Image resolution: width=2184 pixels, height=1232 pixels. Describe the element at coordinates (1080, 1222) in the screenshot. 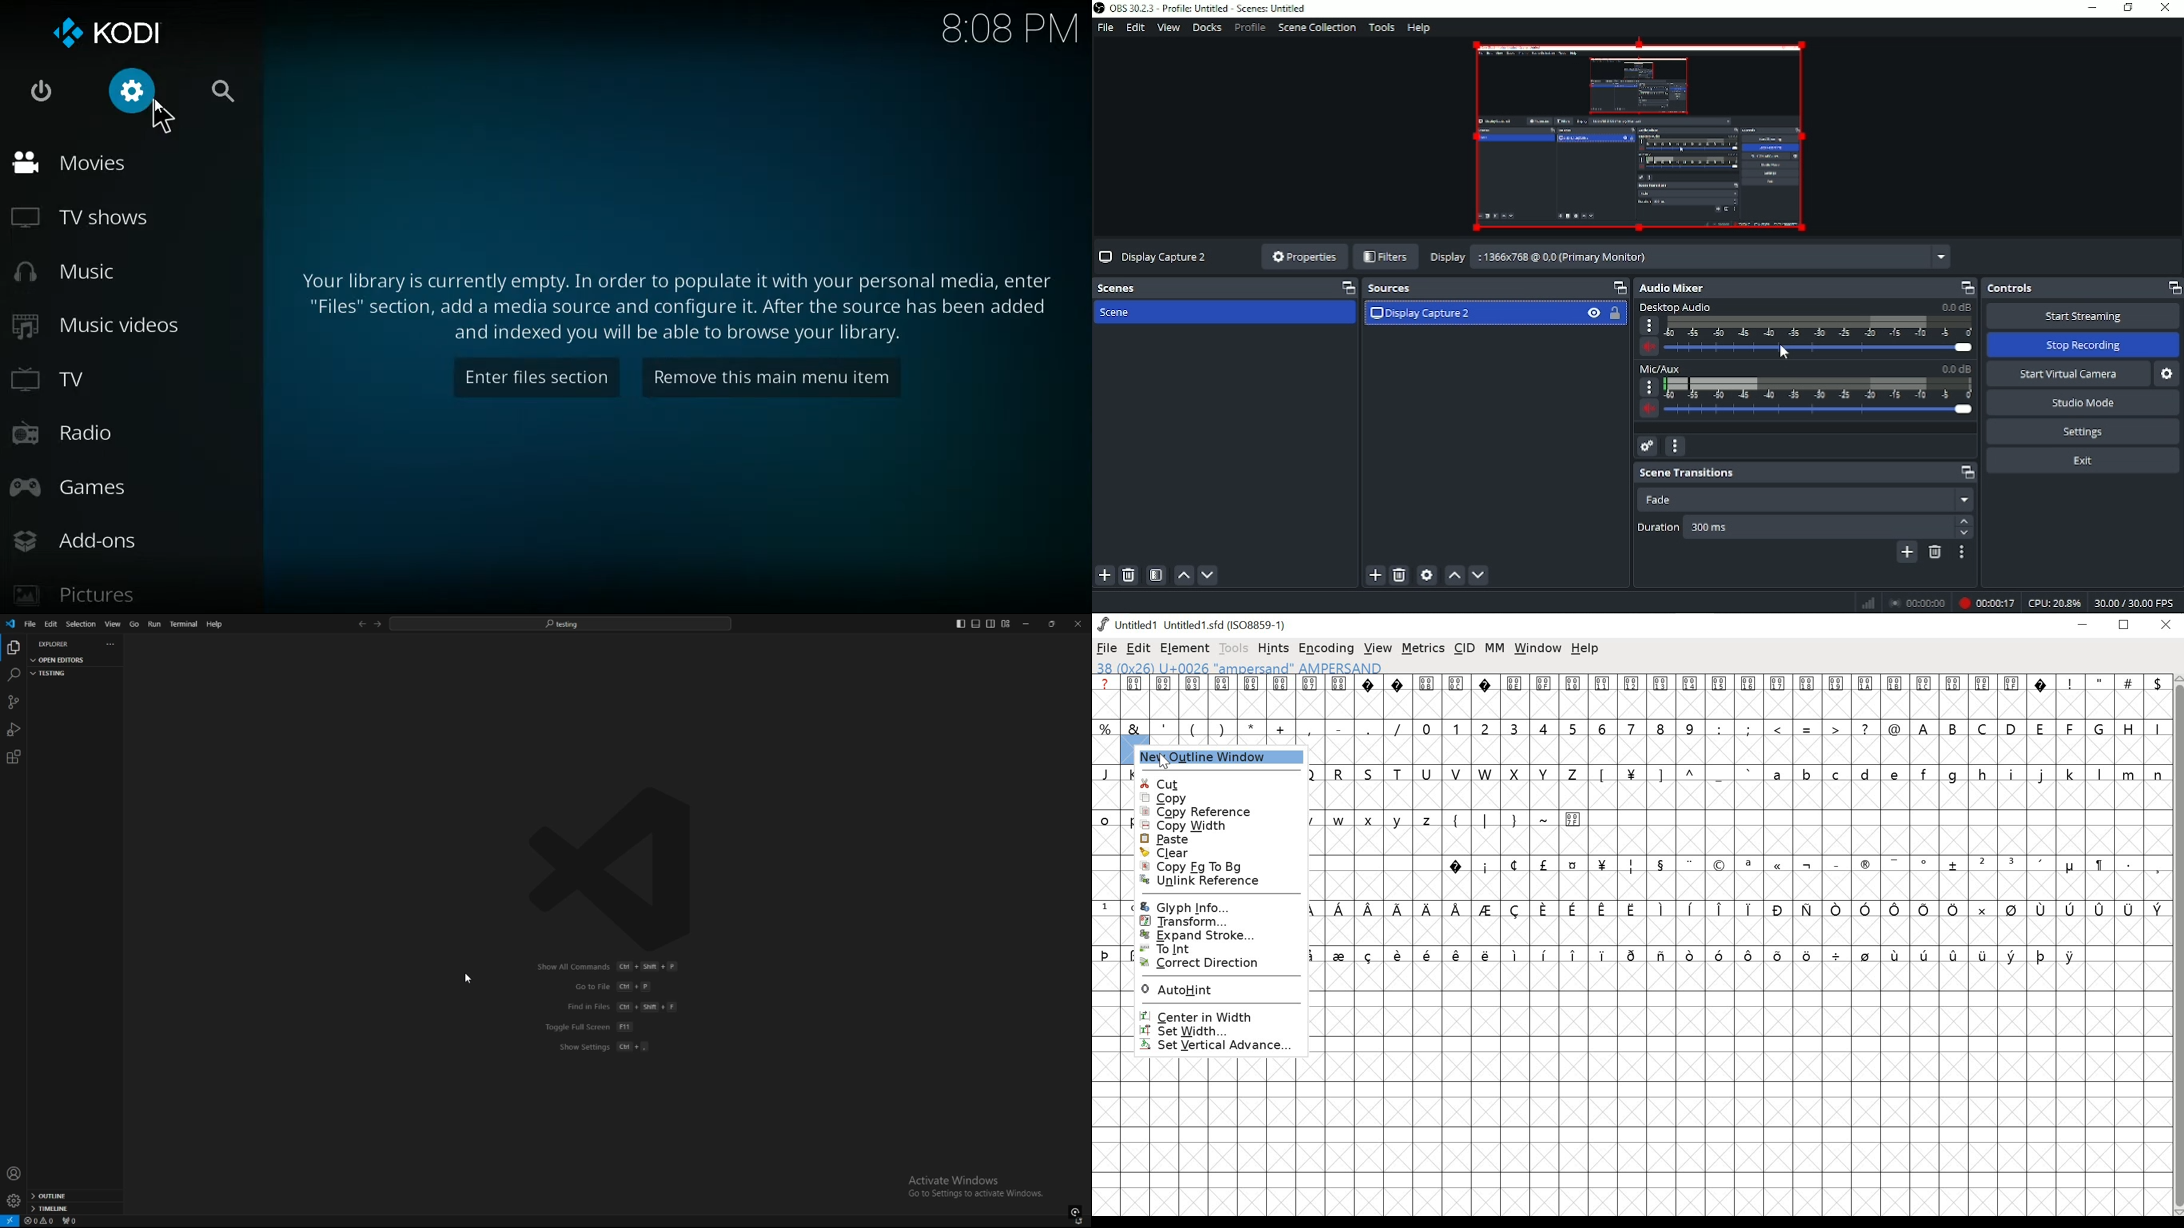

I see `notifications` at that location.